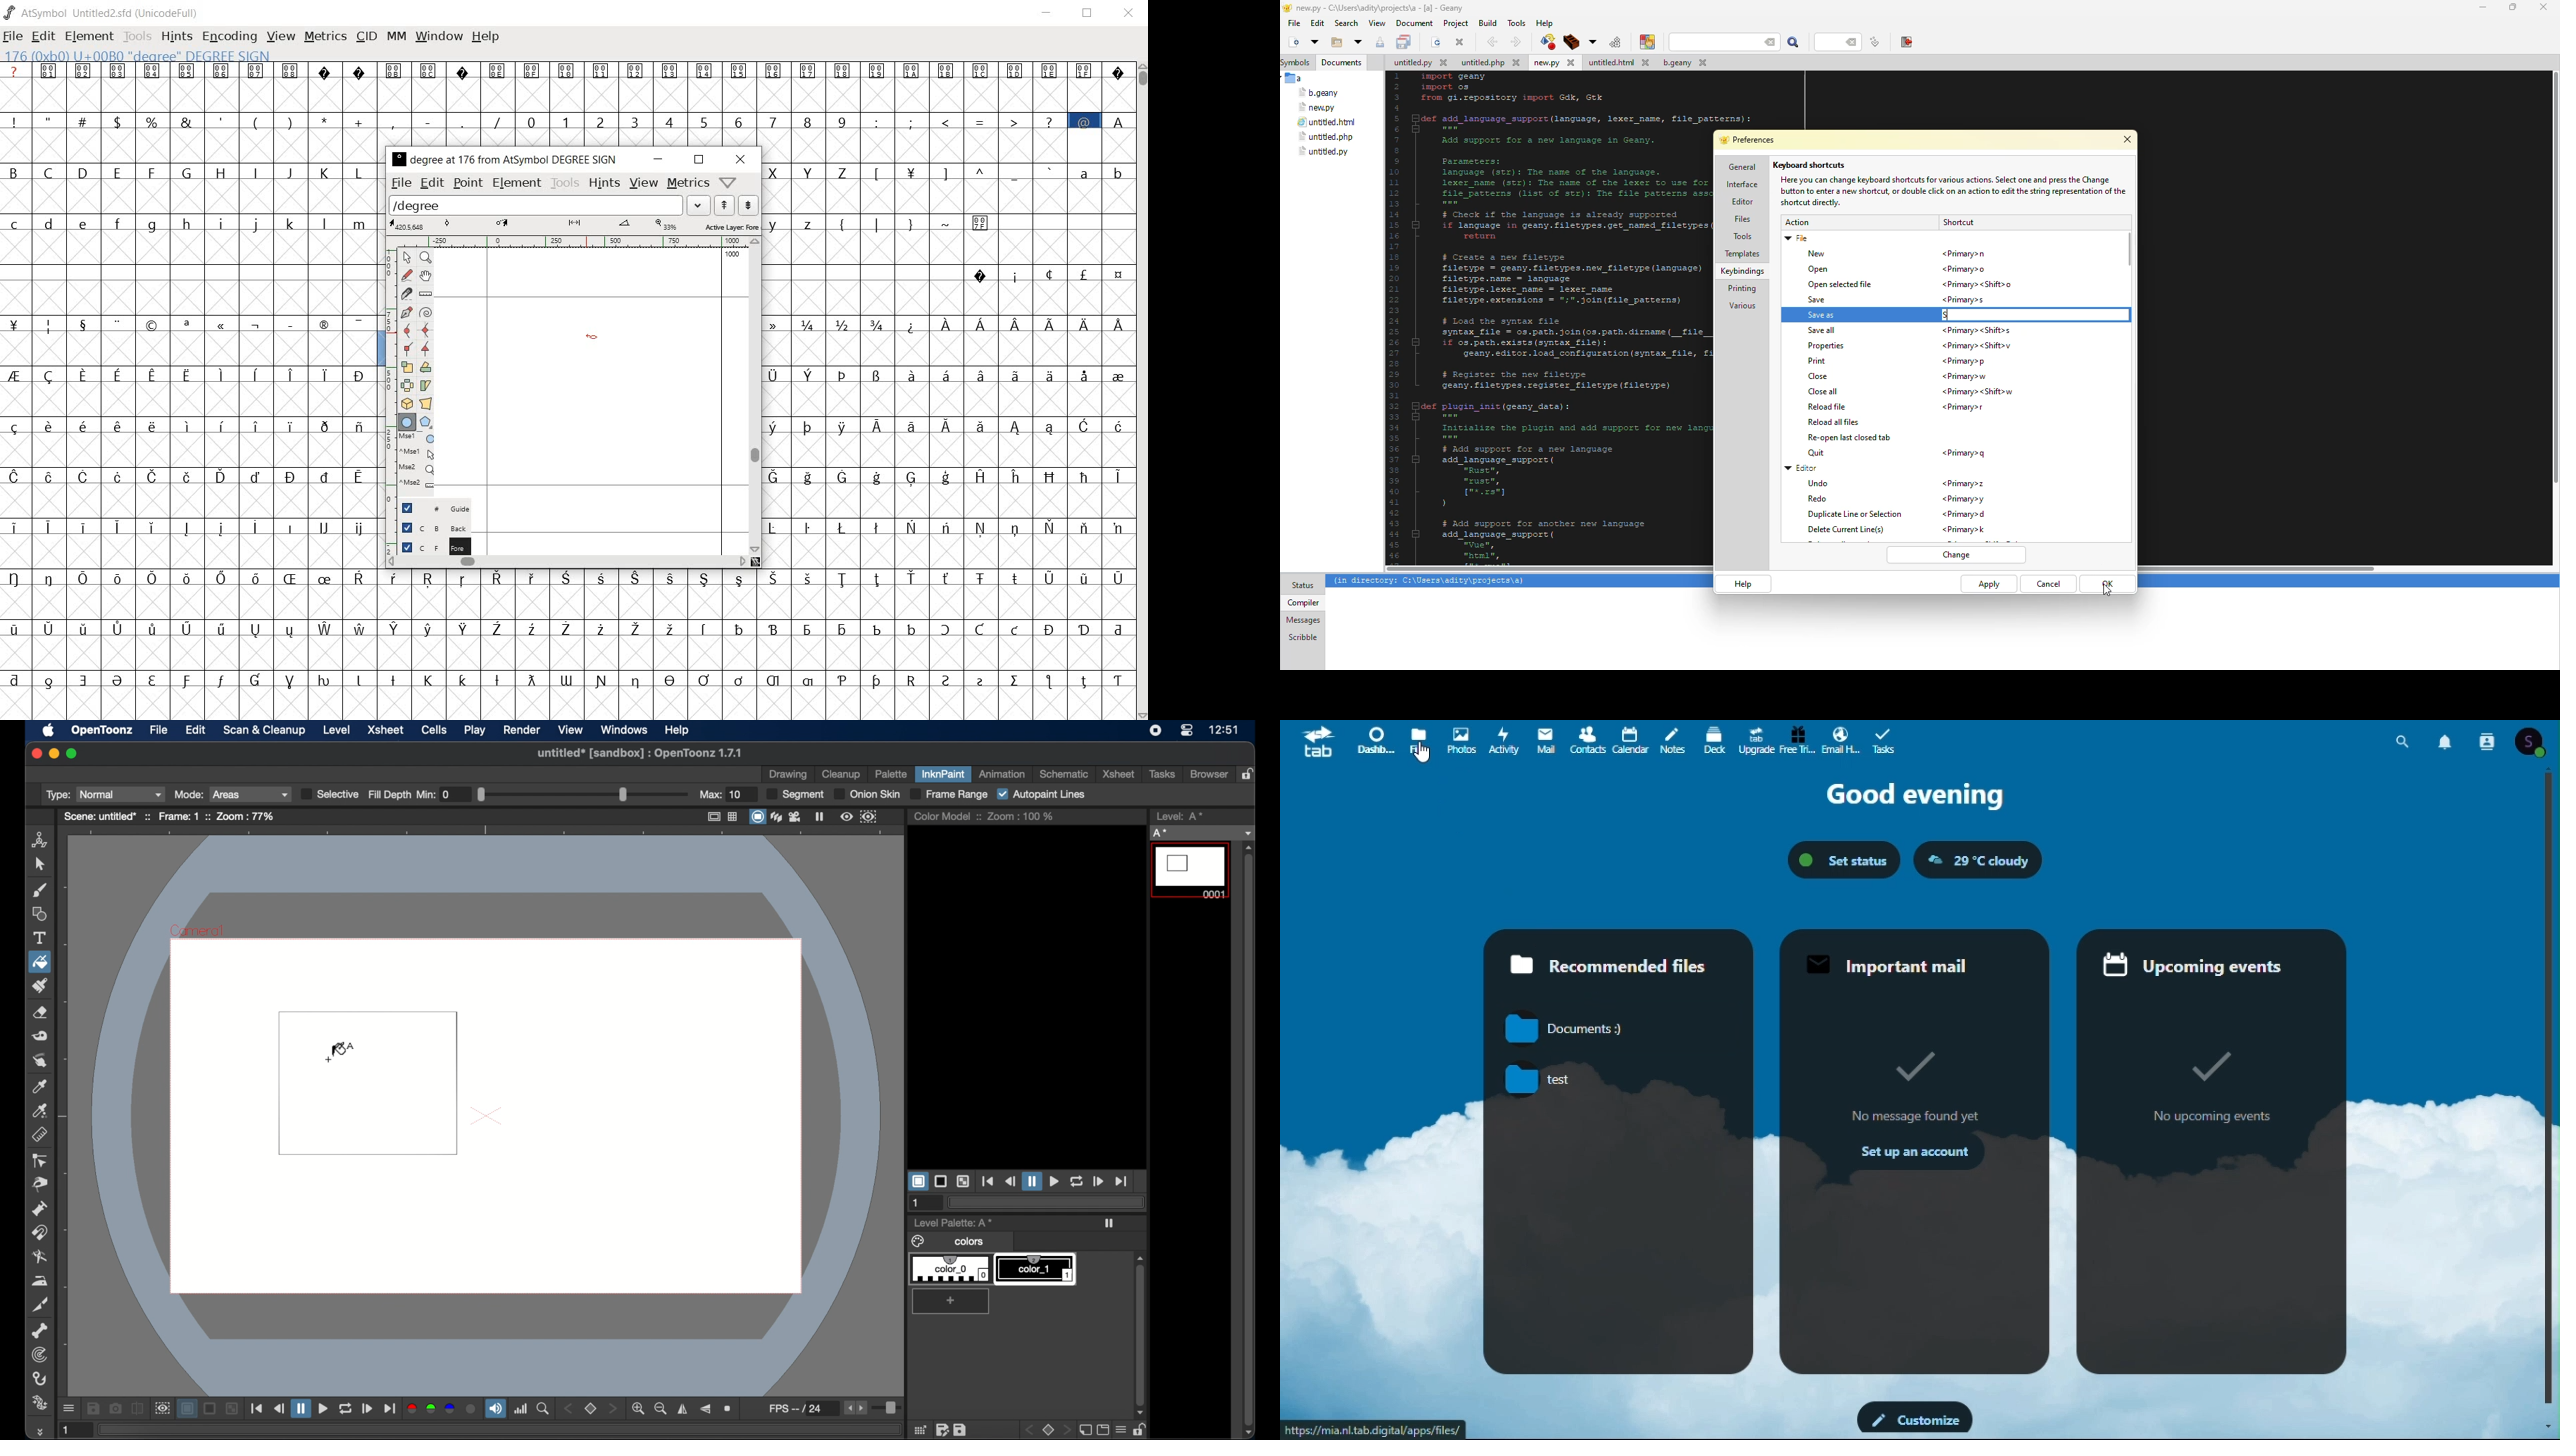  What do you see at coordinates (954, 1222) in the screenshot?
I see `level palette: A*` at bounding box center [954, 1222].